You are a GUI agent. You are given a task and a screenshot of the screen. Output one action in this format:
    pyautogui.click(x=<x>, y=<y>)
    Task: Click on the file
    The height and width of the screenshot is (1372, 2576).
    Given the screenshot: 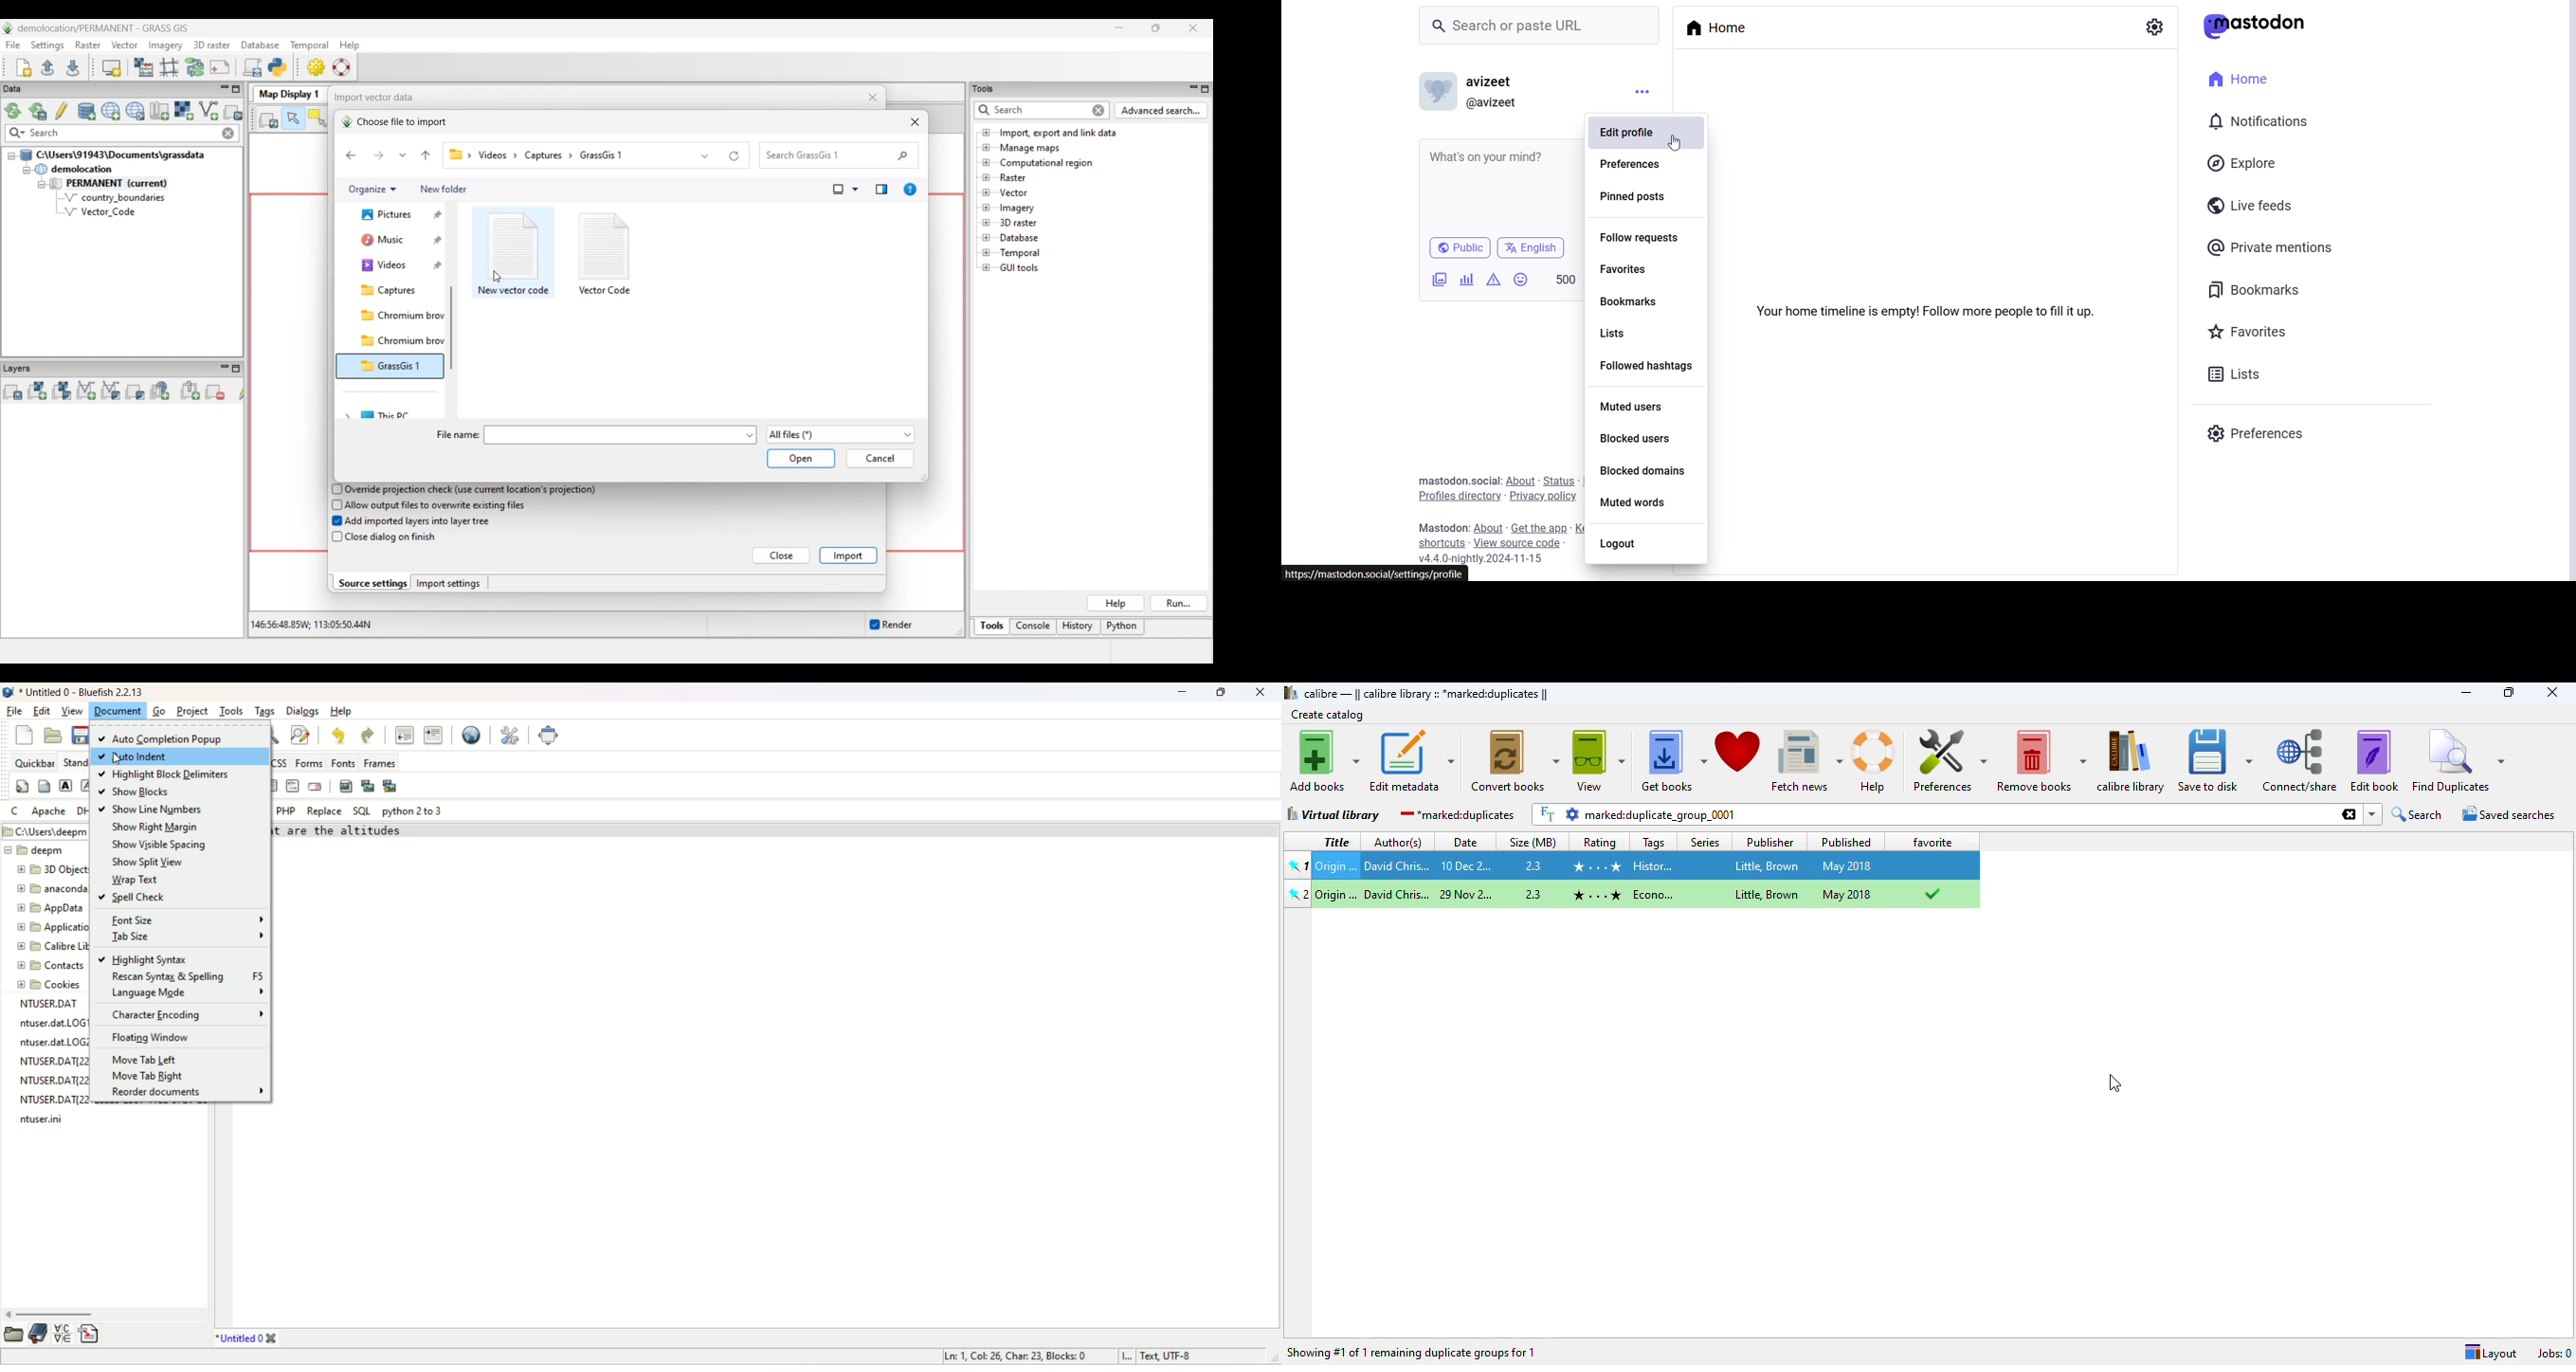 What is the action you would take?
    pyautogui.click(x=13, y=712)
    